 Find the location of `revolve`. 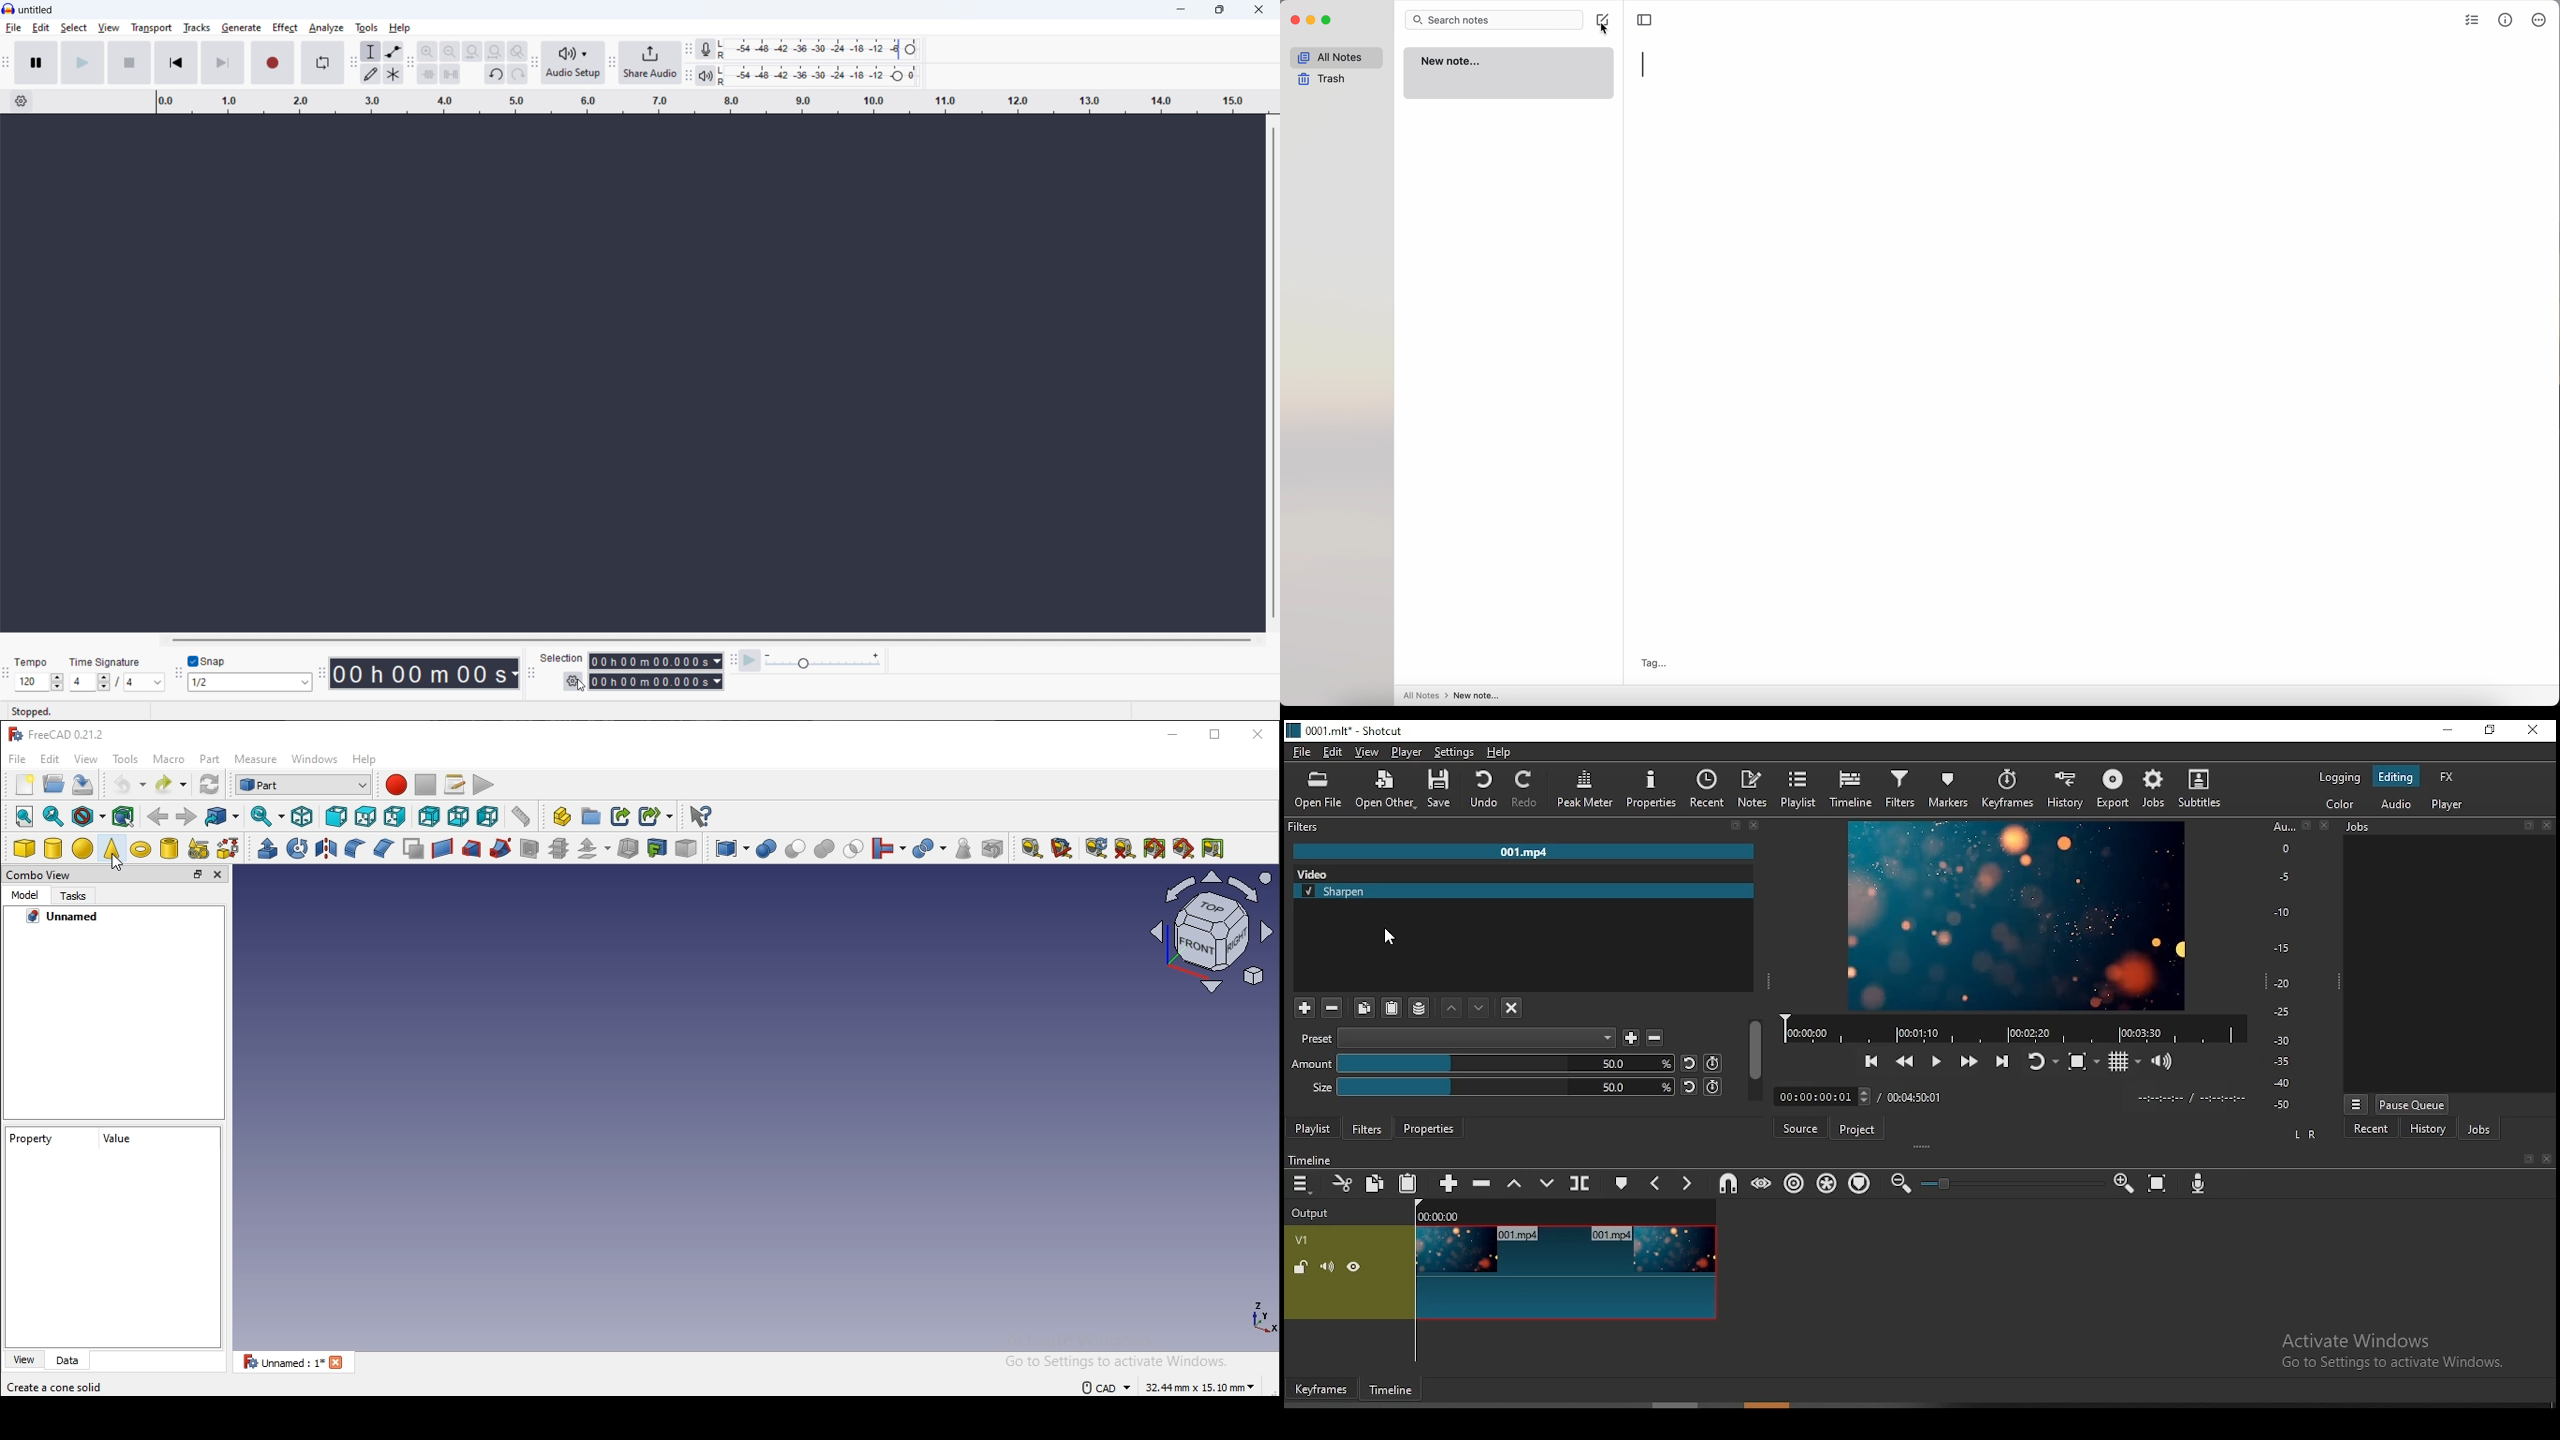

revolve is located at coordinates (295, 849).